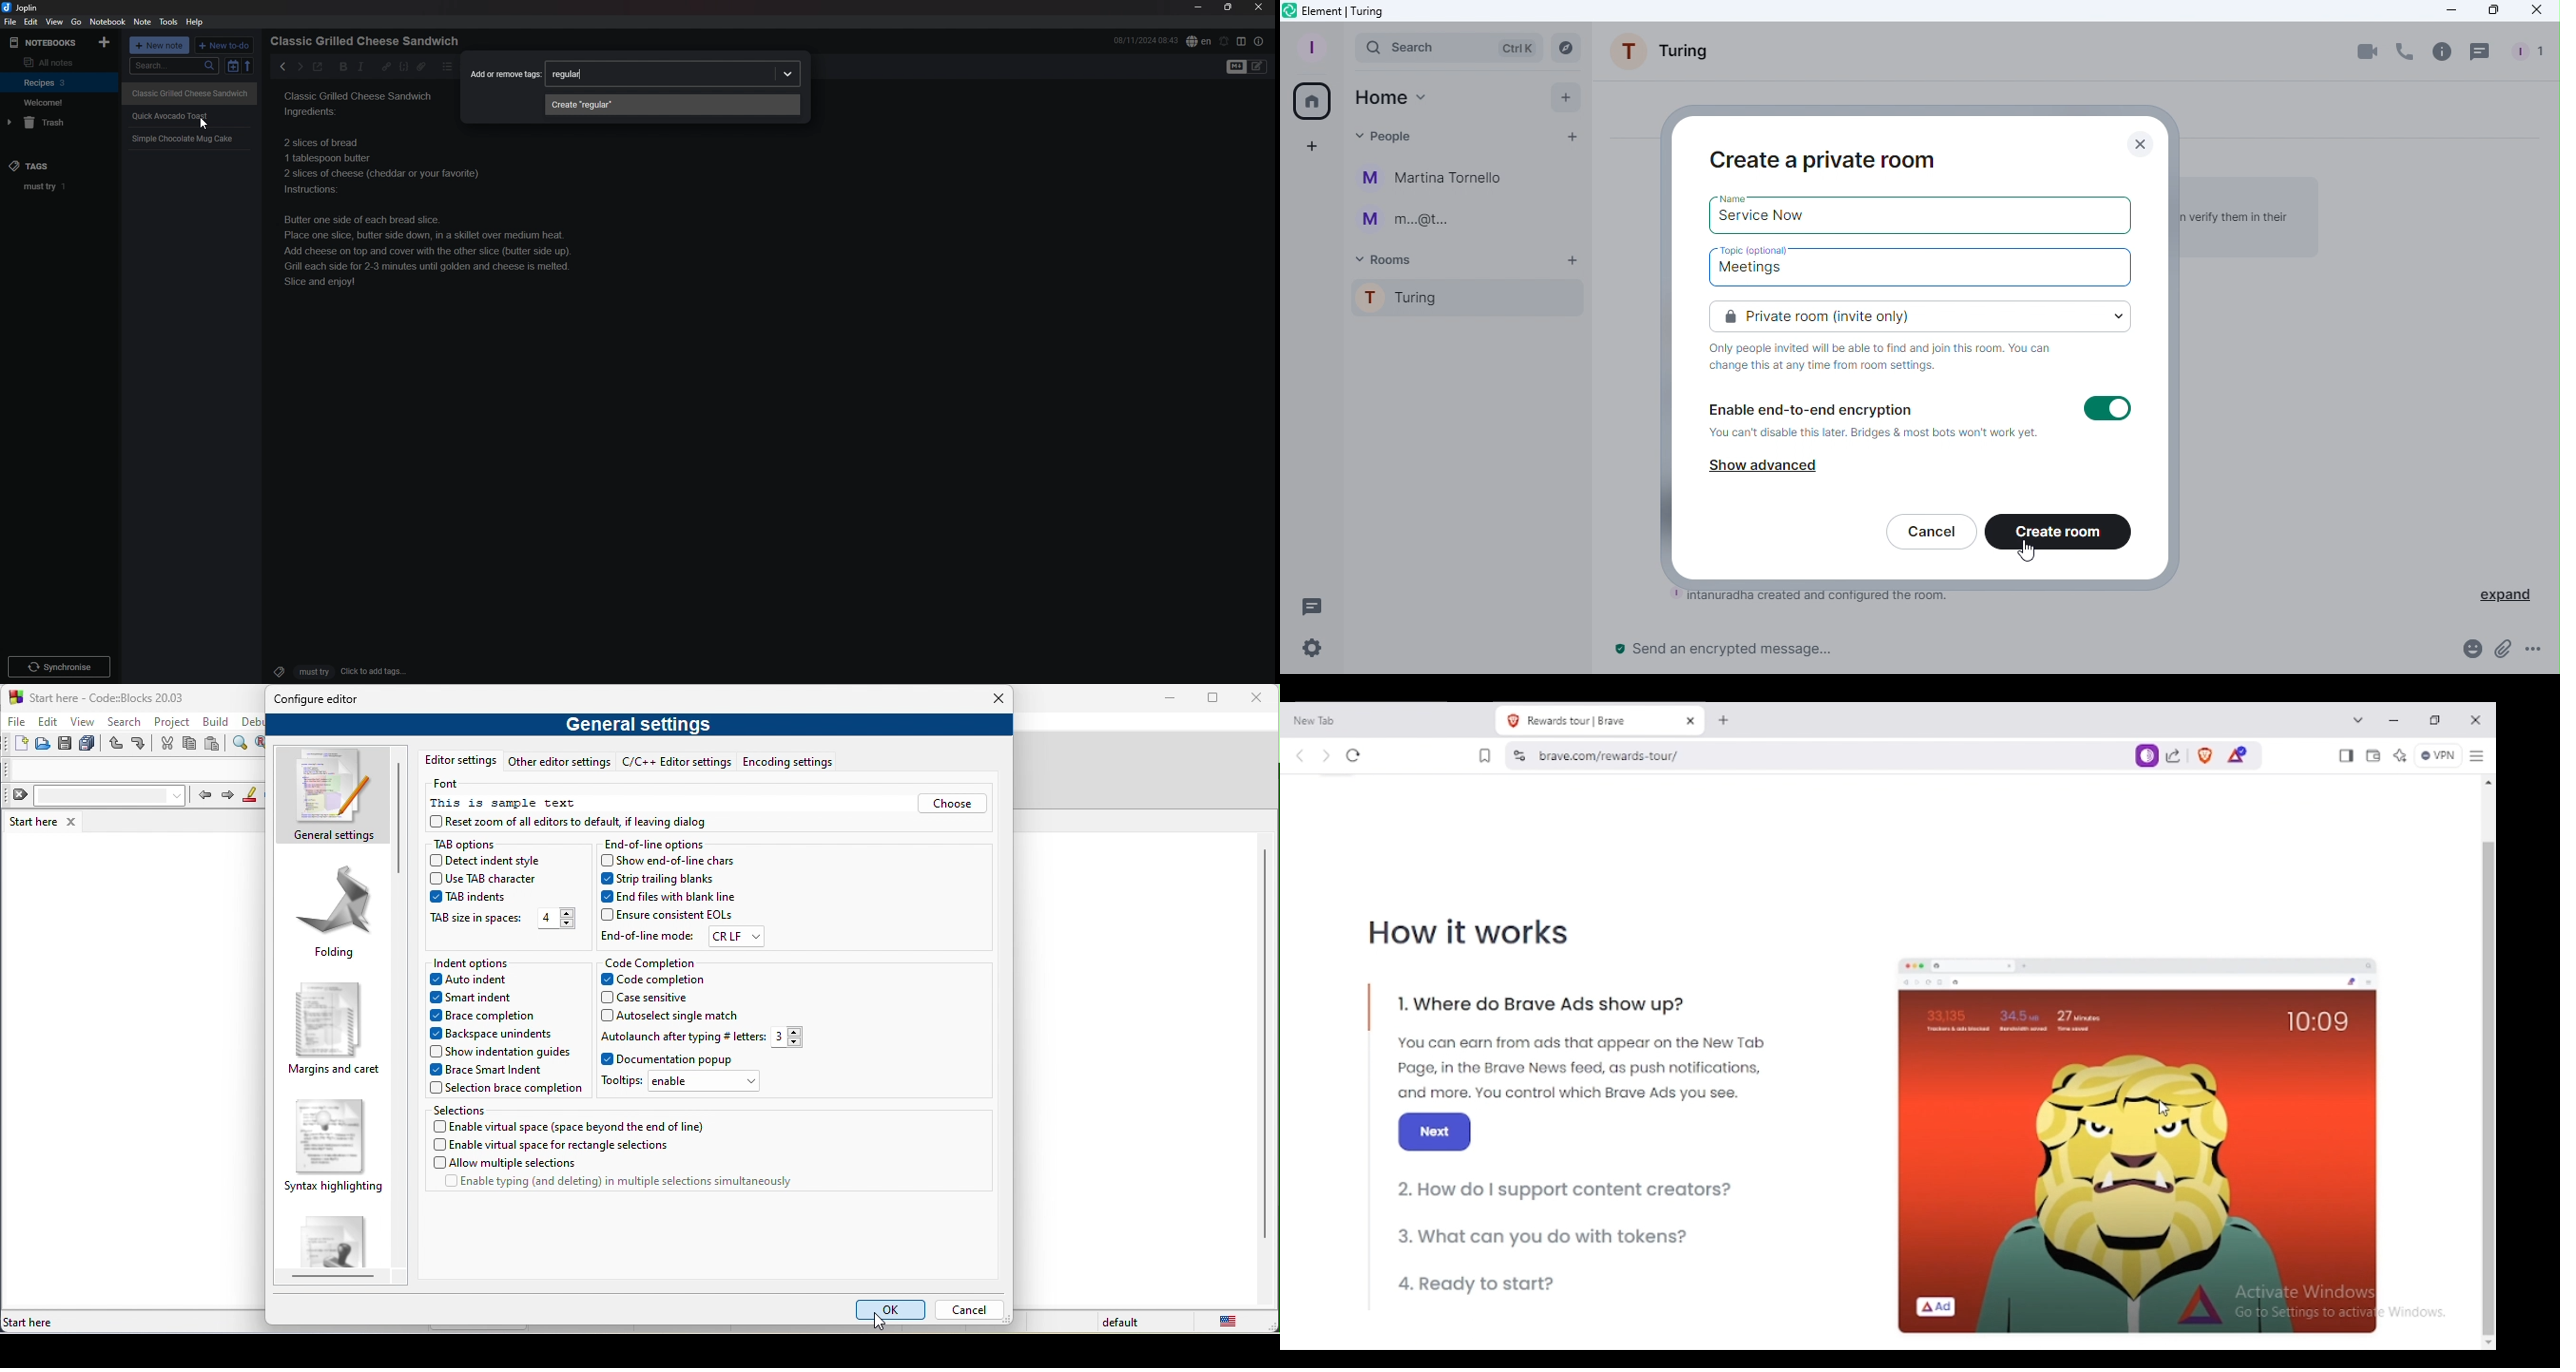 The width and height of the screenshot is (2576, 1372). Describe the element at coordinates (1309, 98) in the screenshot. I see `Home` at that location.